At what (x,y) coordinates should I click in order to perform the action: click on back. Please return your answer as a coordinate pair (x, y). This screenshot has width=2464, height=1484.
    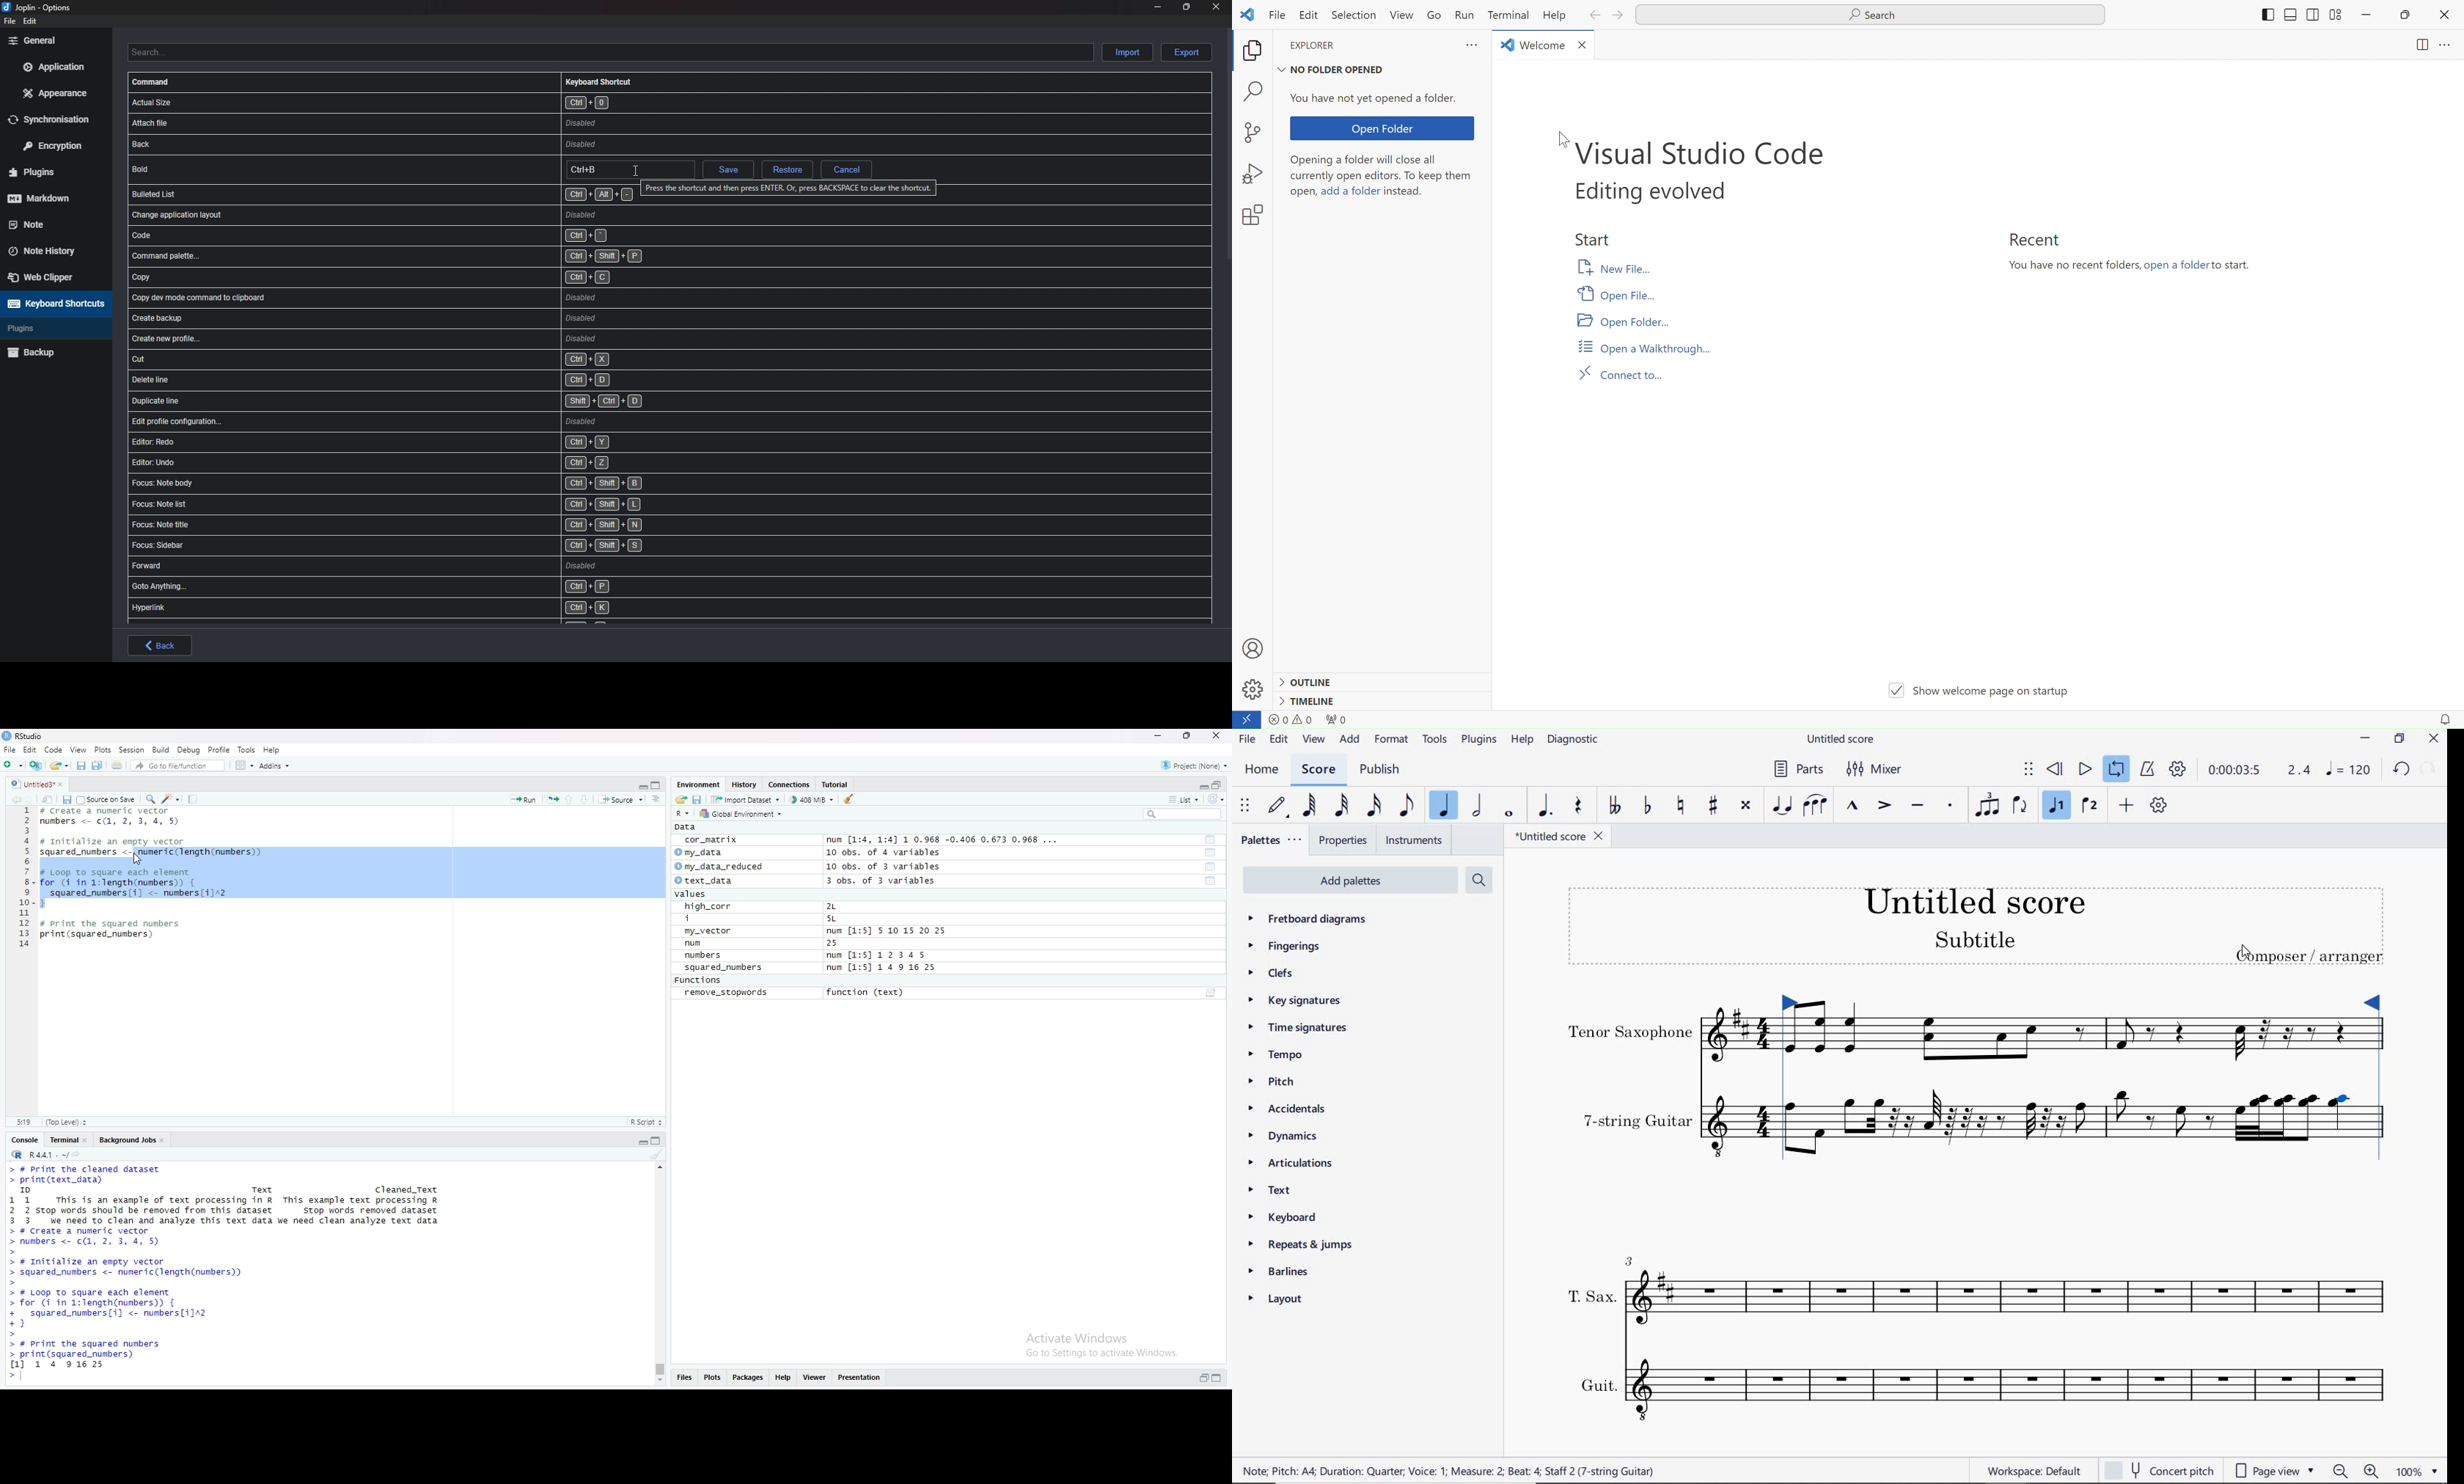
    Looking at the image, I should click on (160, 645).